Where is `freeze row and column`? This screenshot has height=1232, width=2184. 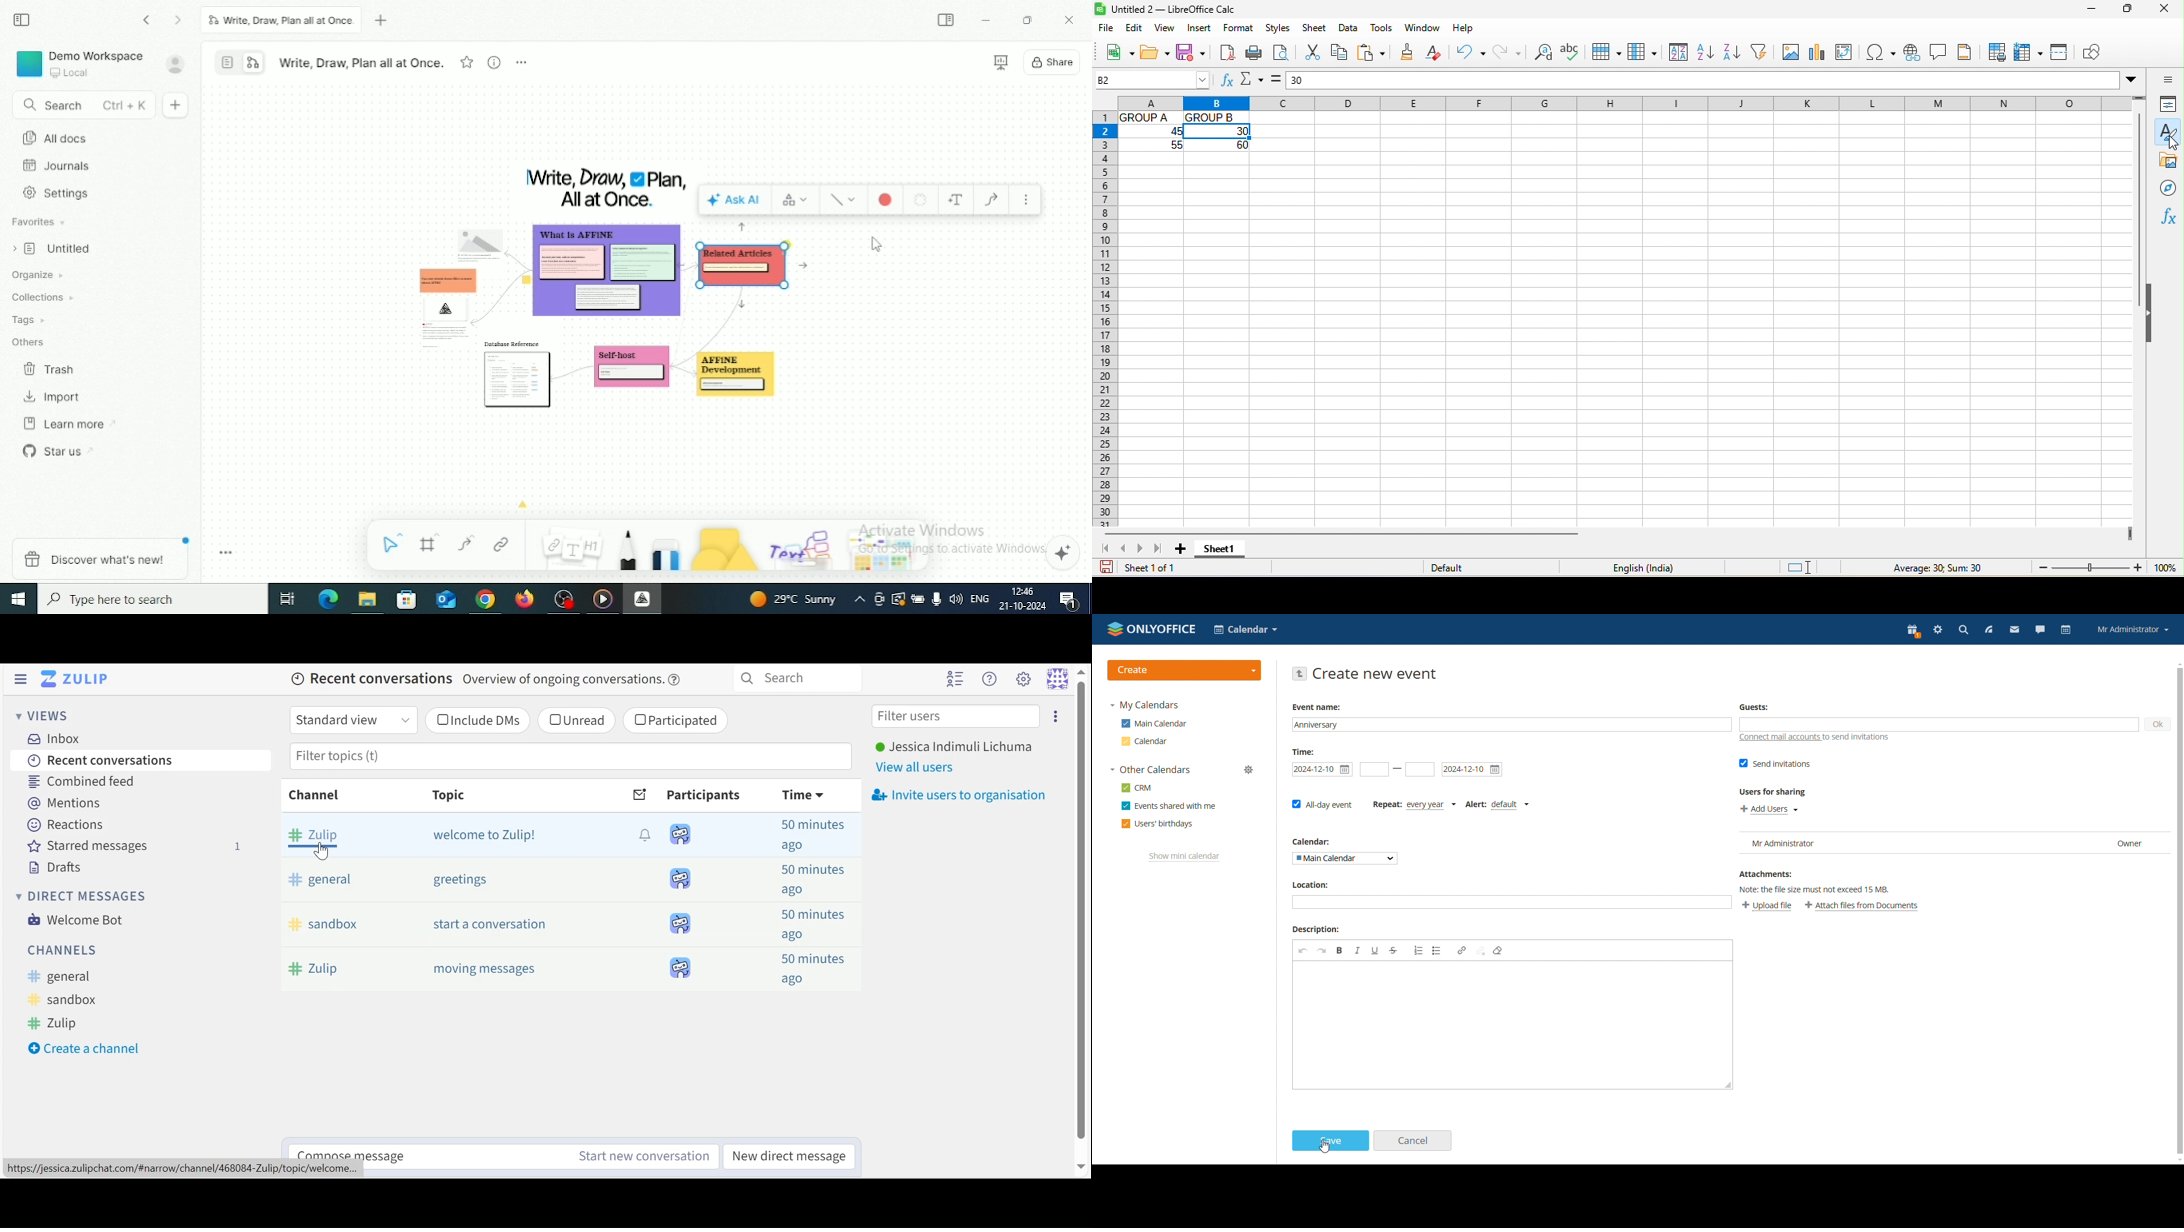
freeze row and column is located at coordinates (2028, 54).